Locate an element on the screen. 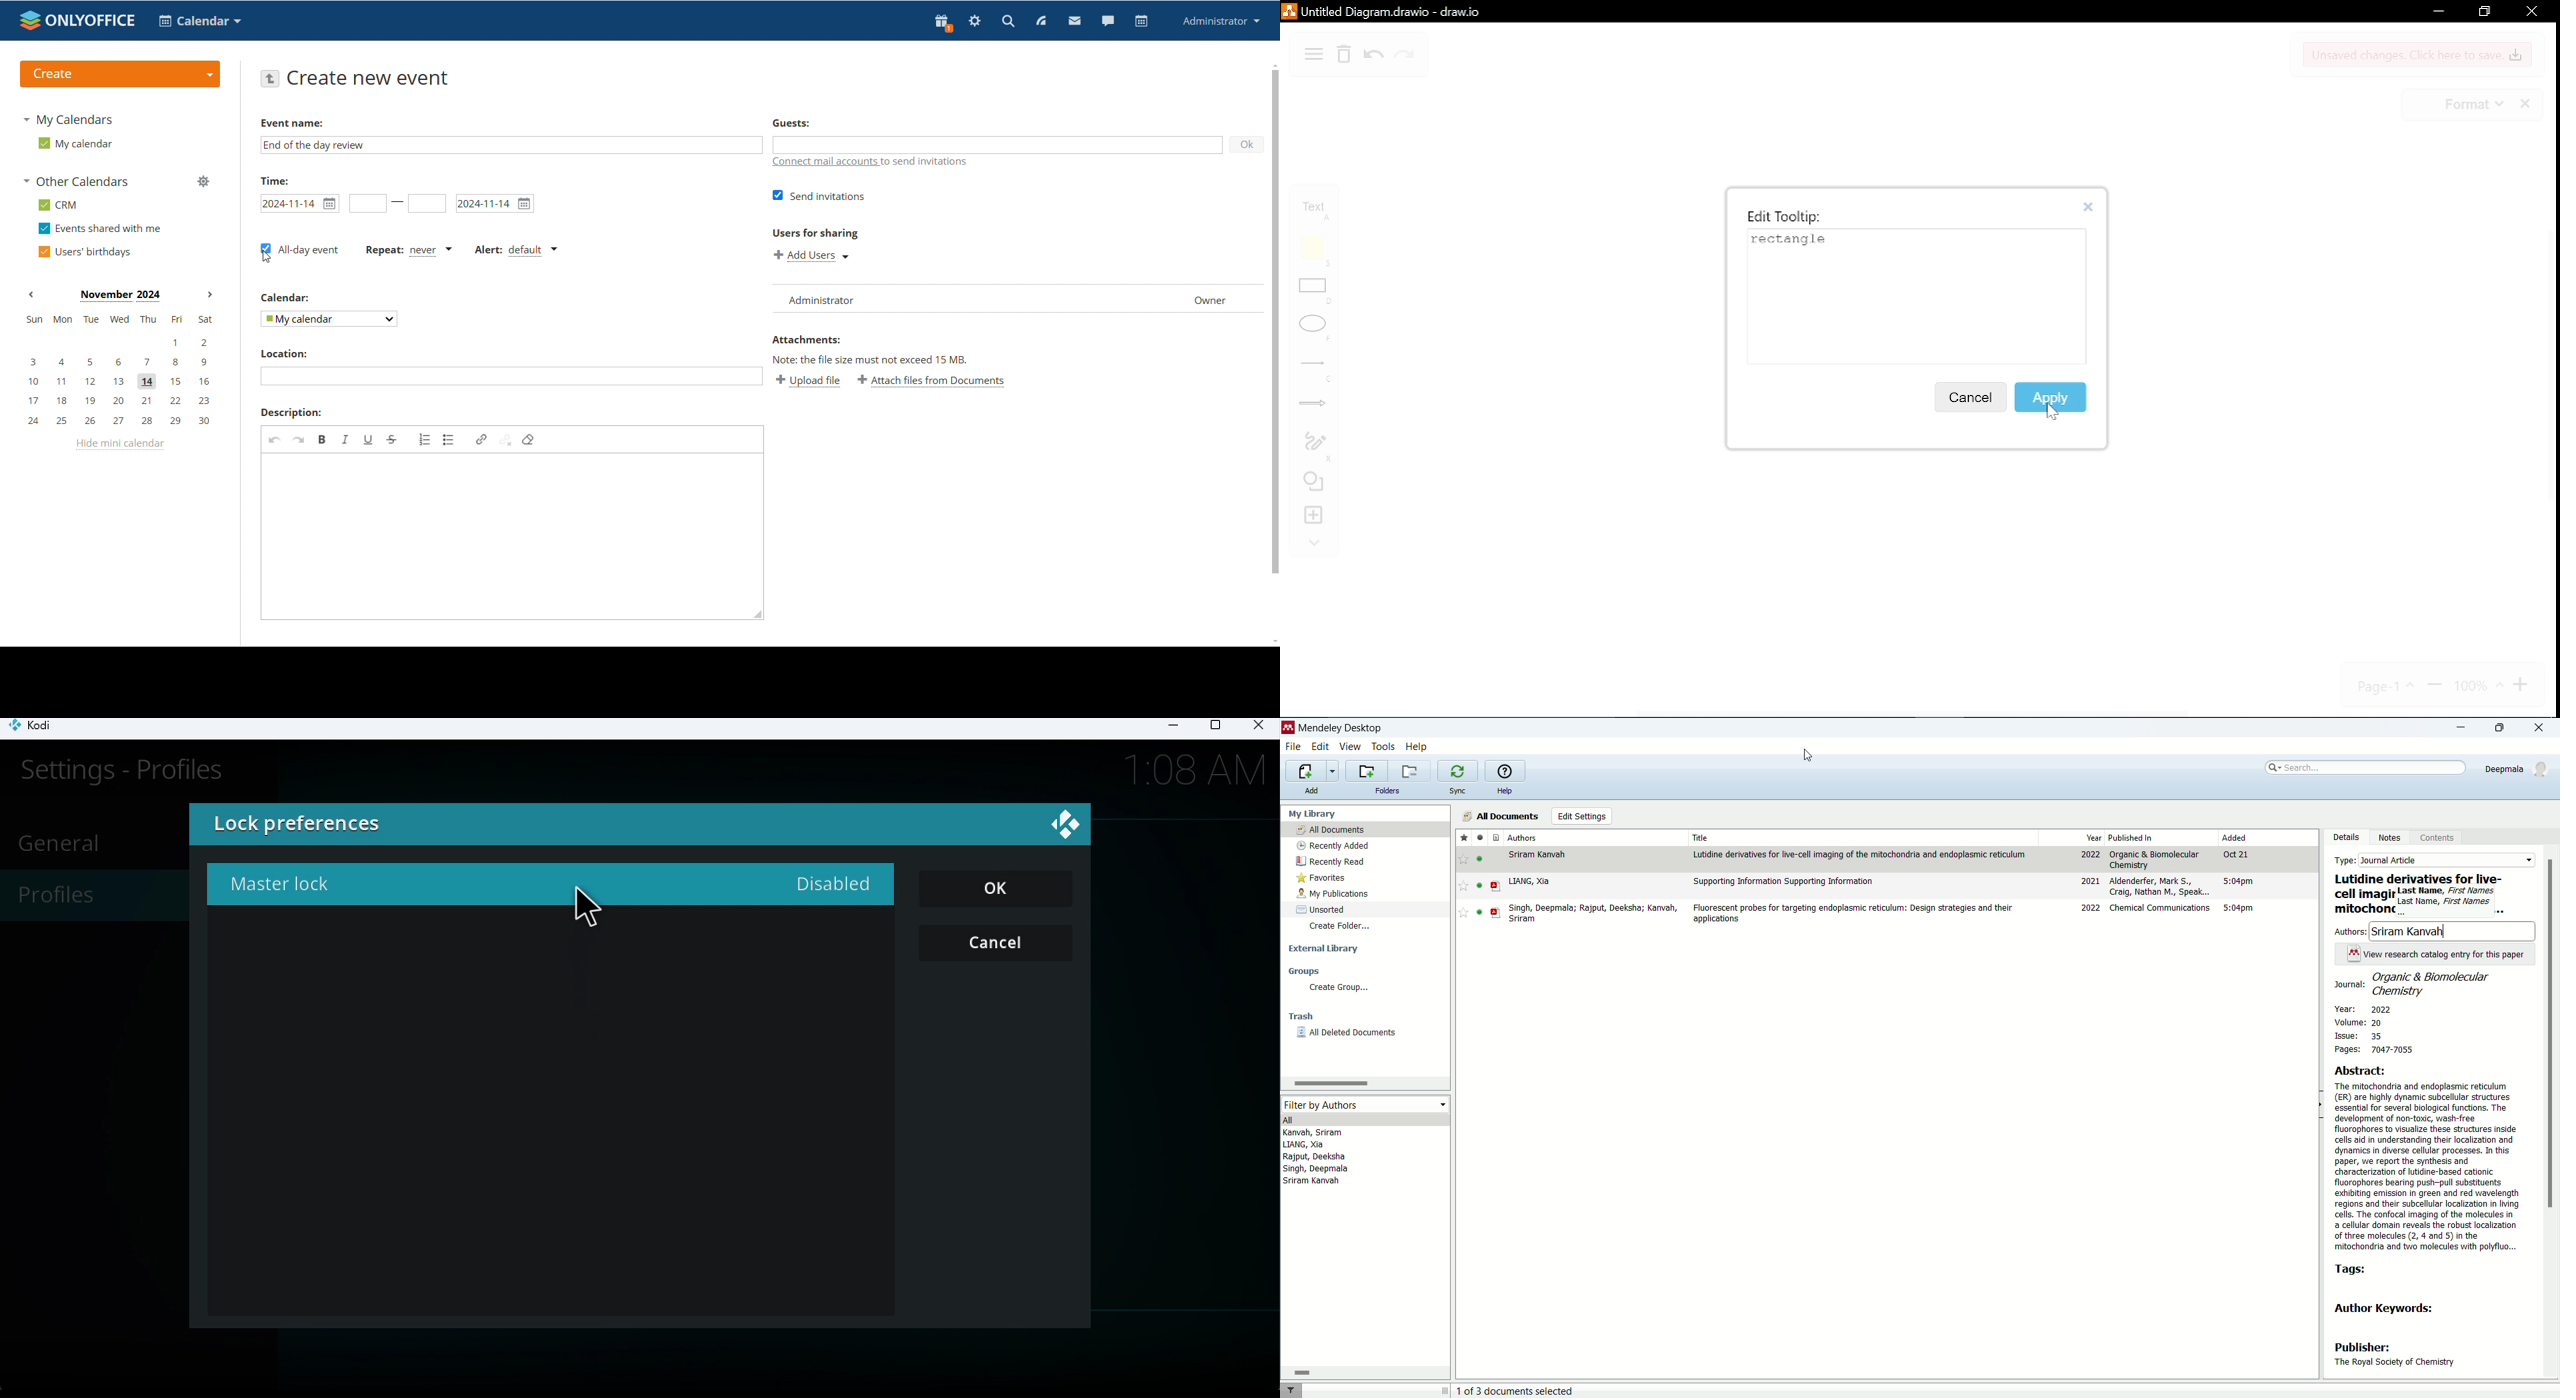  format is located at coordinates (2473, 105).